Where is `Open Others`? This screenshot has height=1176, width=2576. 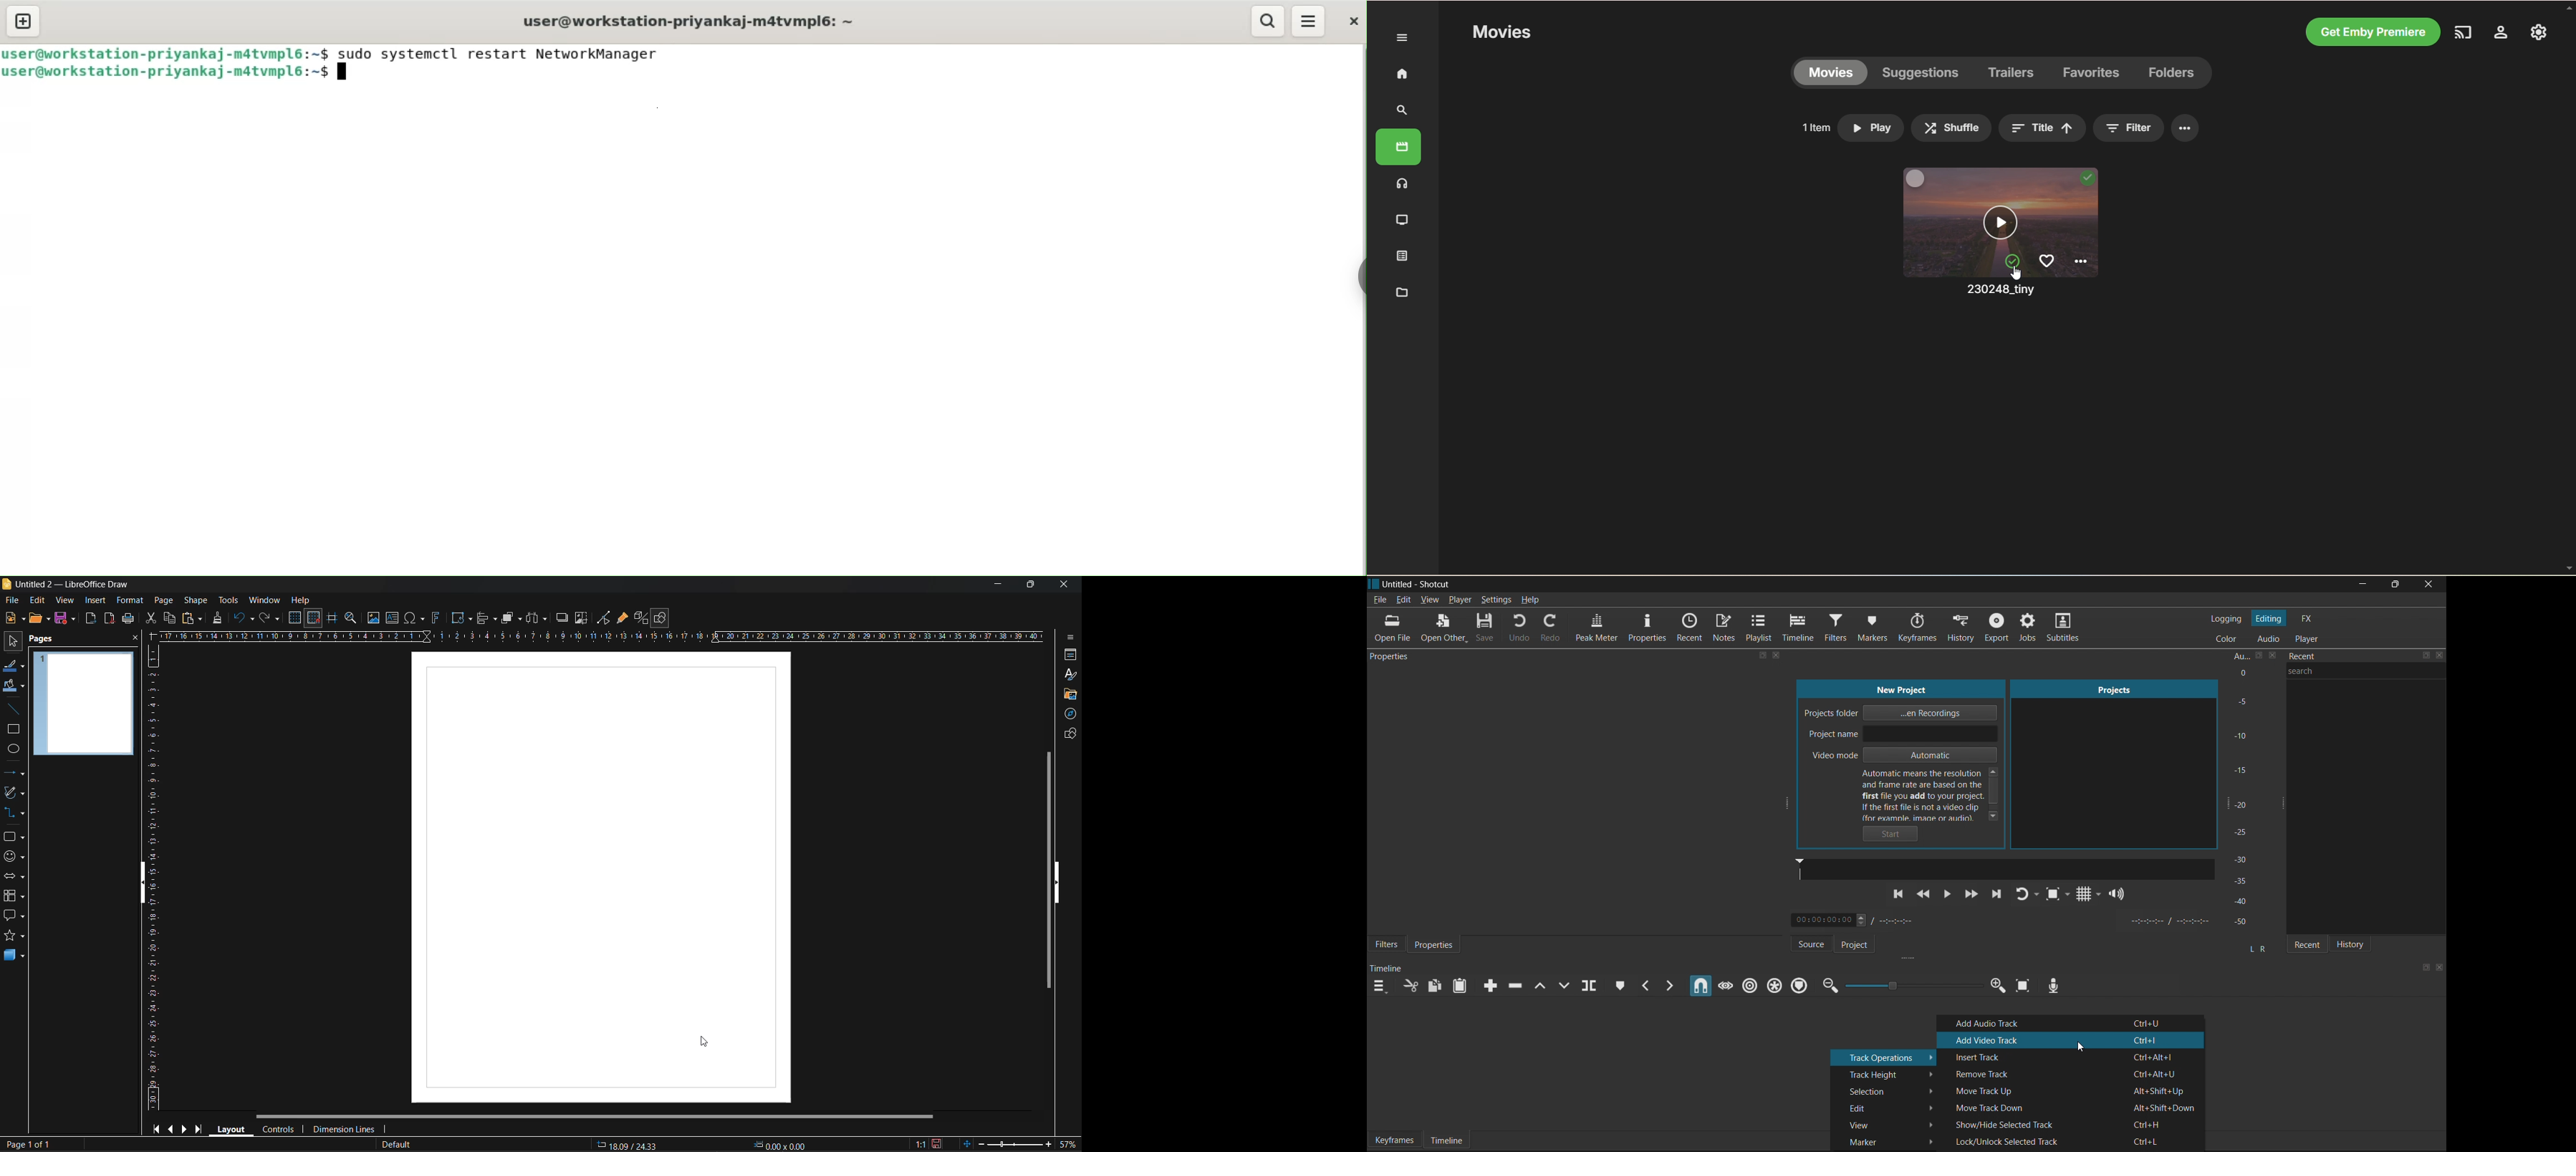 Open Others is located at coordinates (1443, 628).